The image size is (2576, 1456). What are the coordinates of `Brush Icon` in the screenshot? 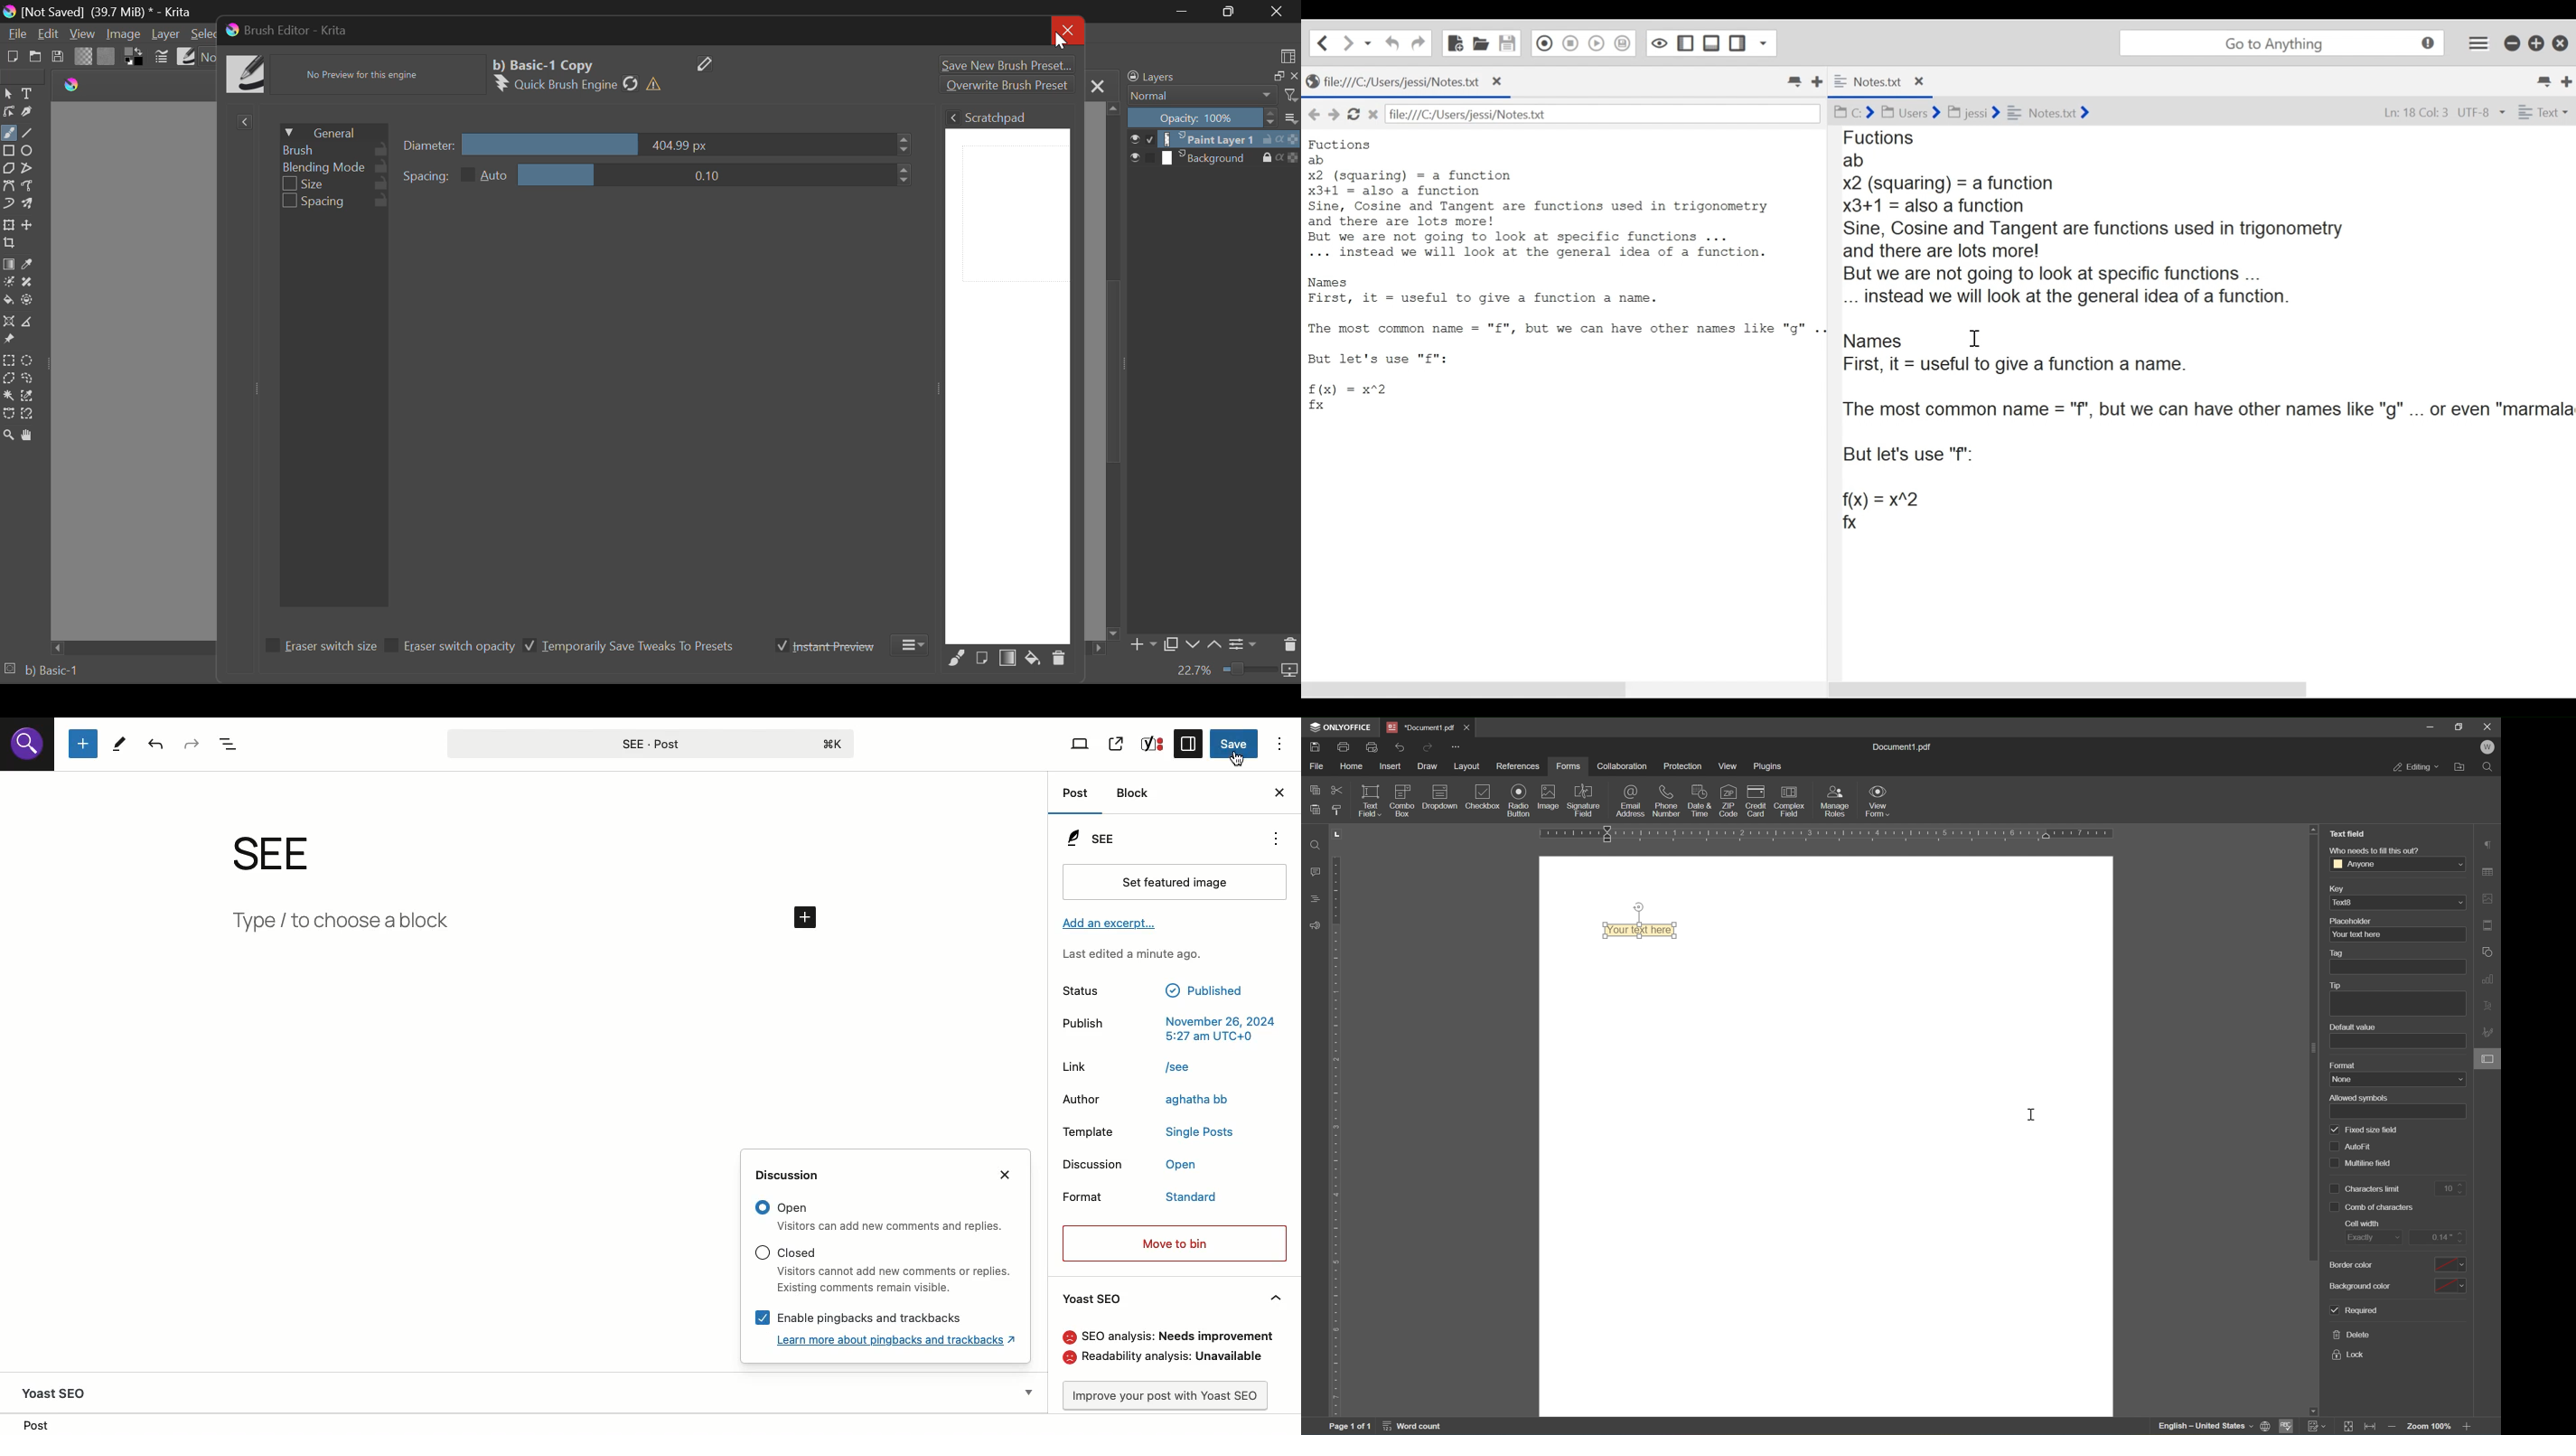 It's located at (247, 75).